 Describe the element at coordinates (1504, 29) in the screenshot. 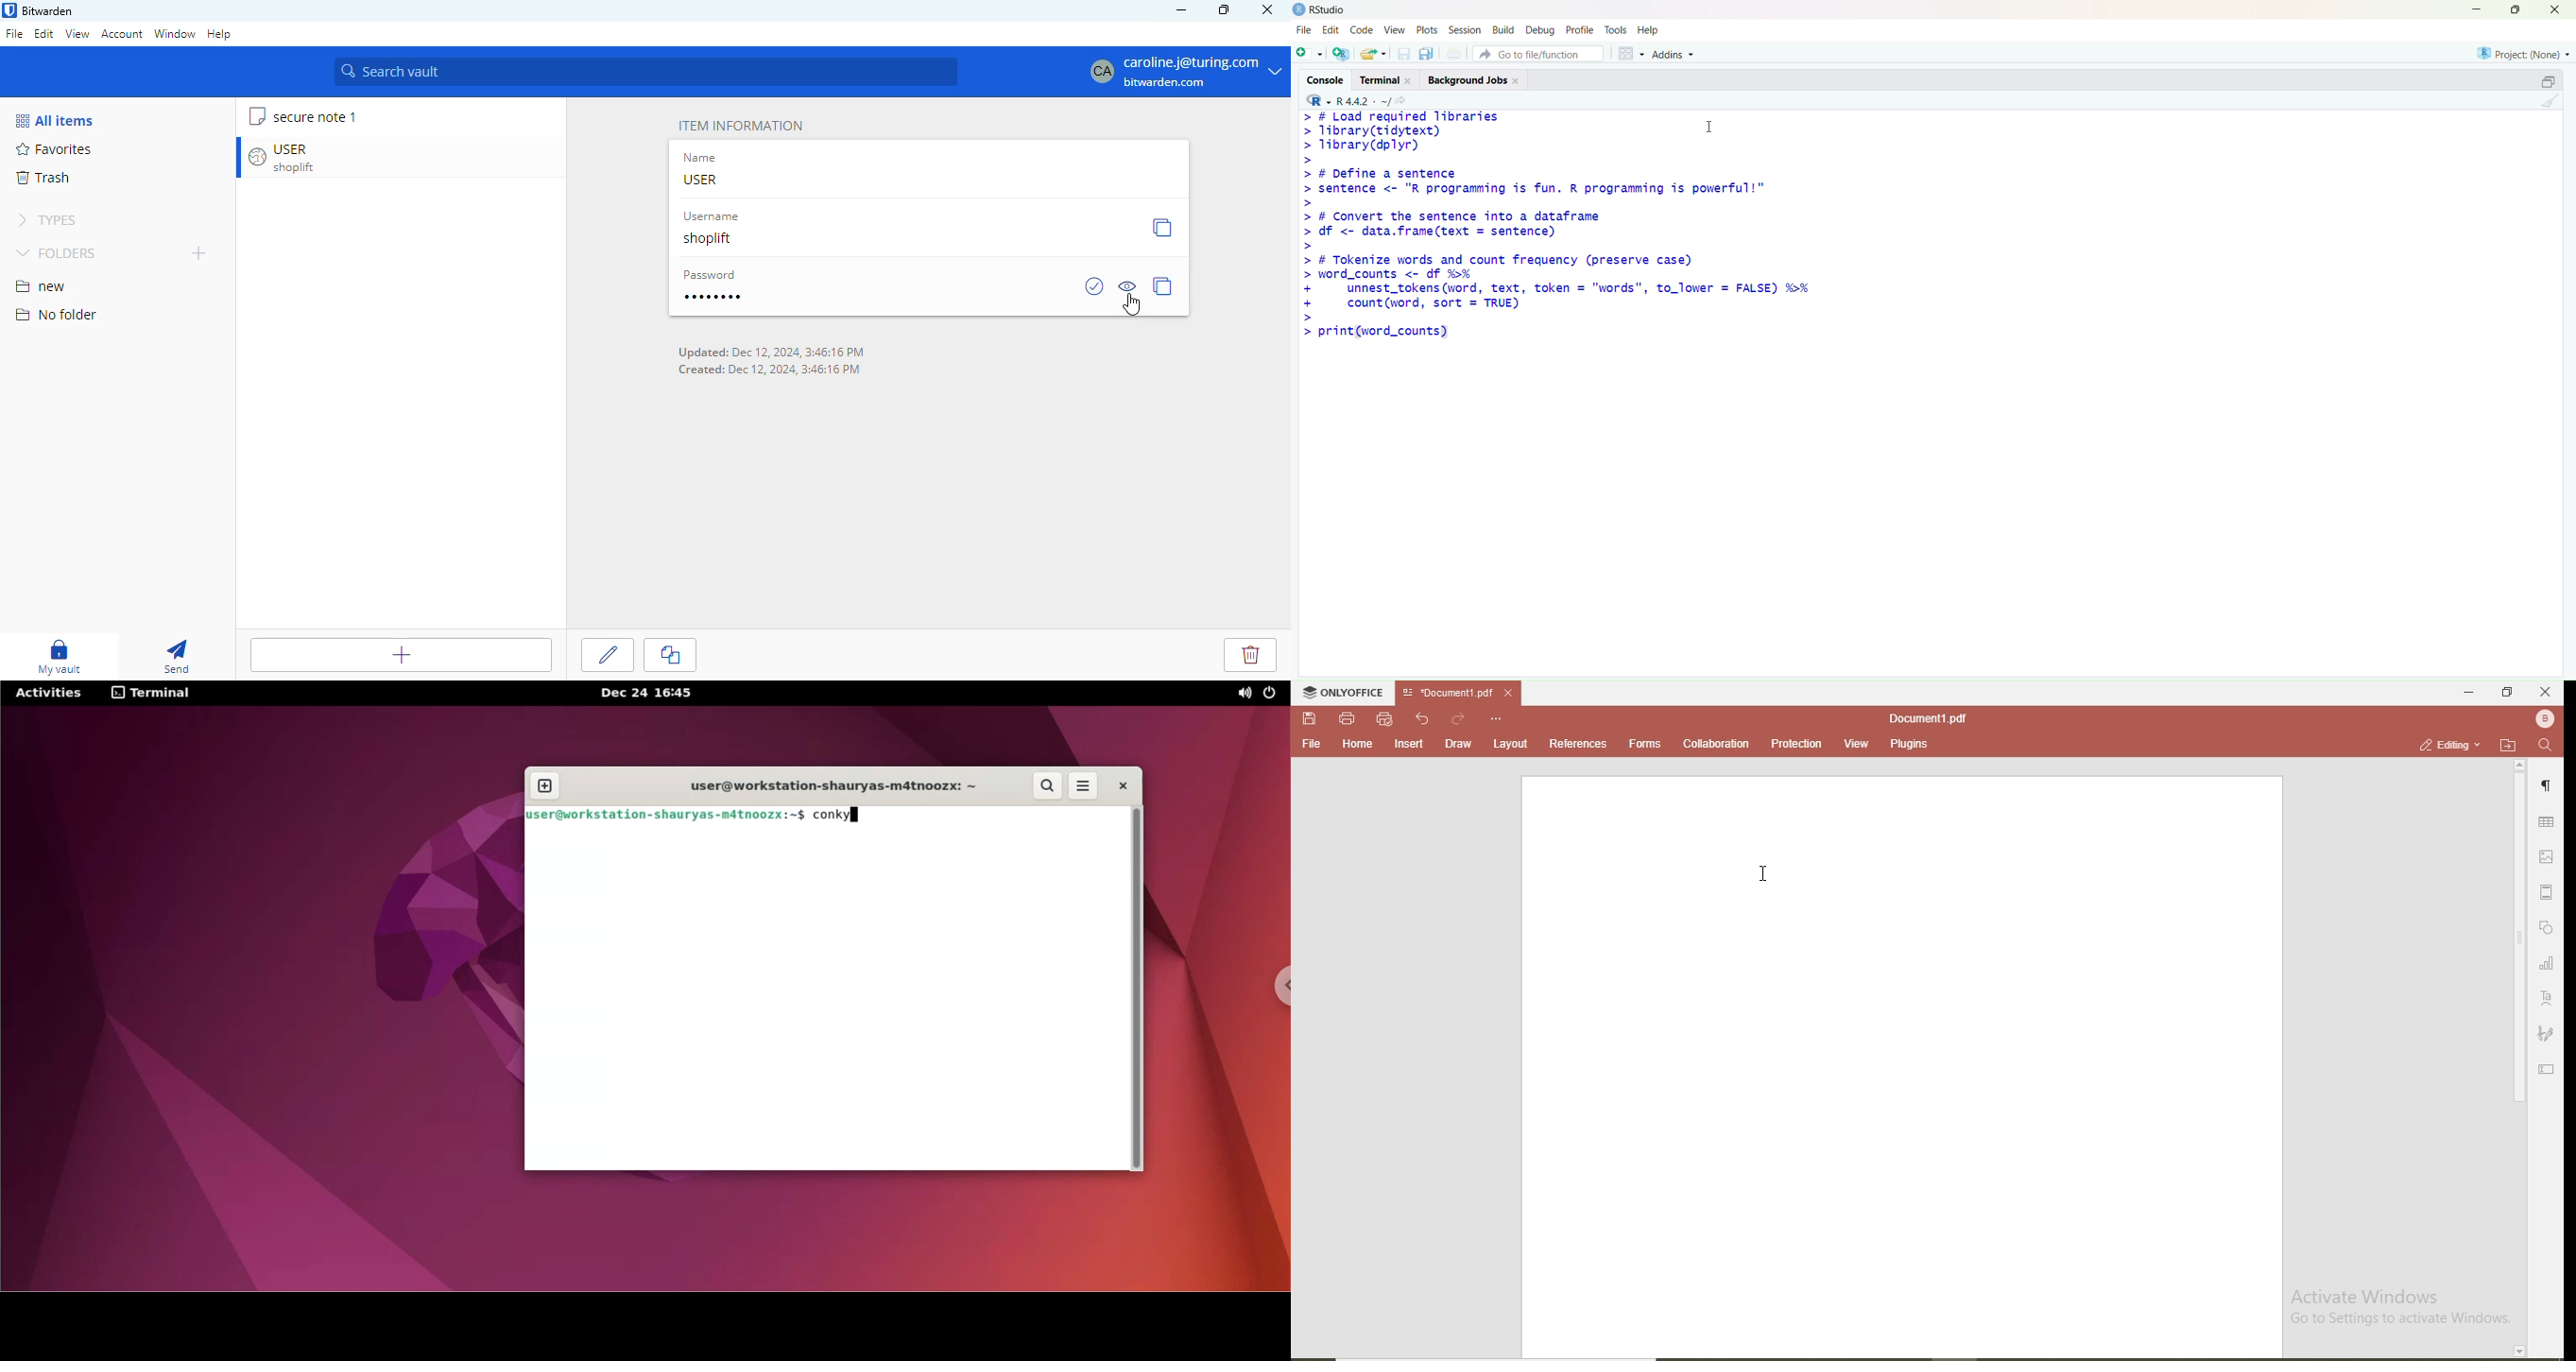

I see `build` at that location.